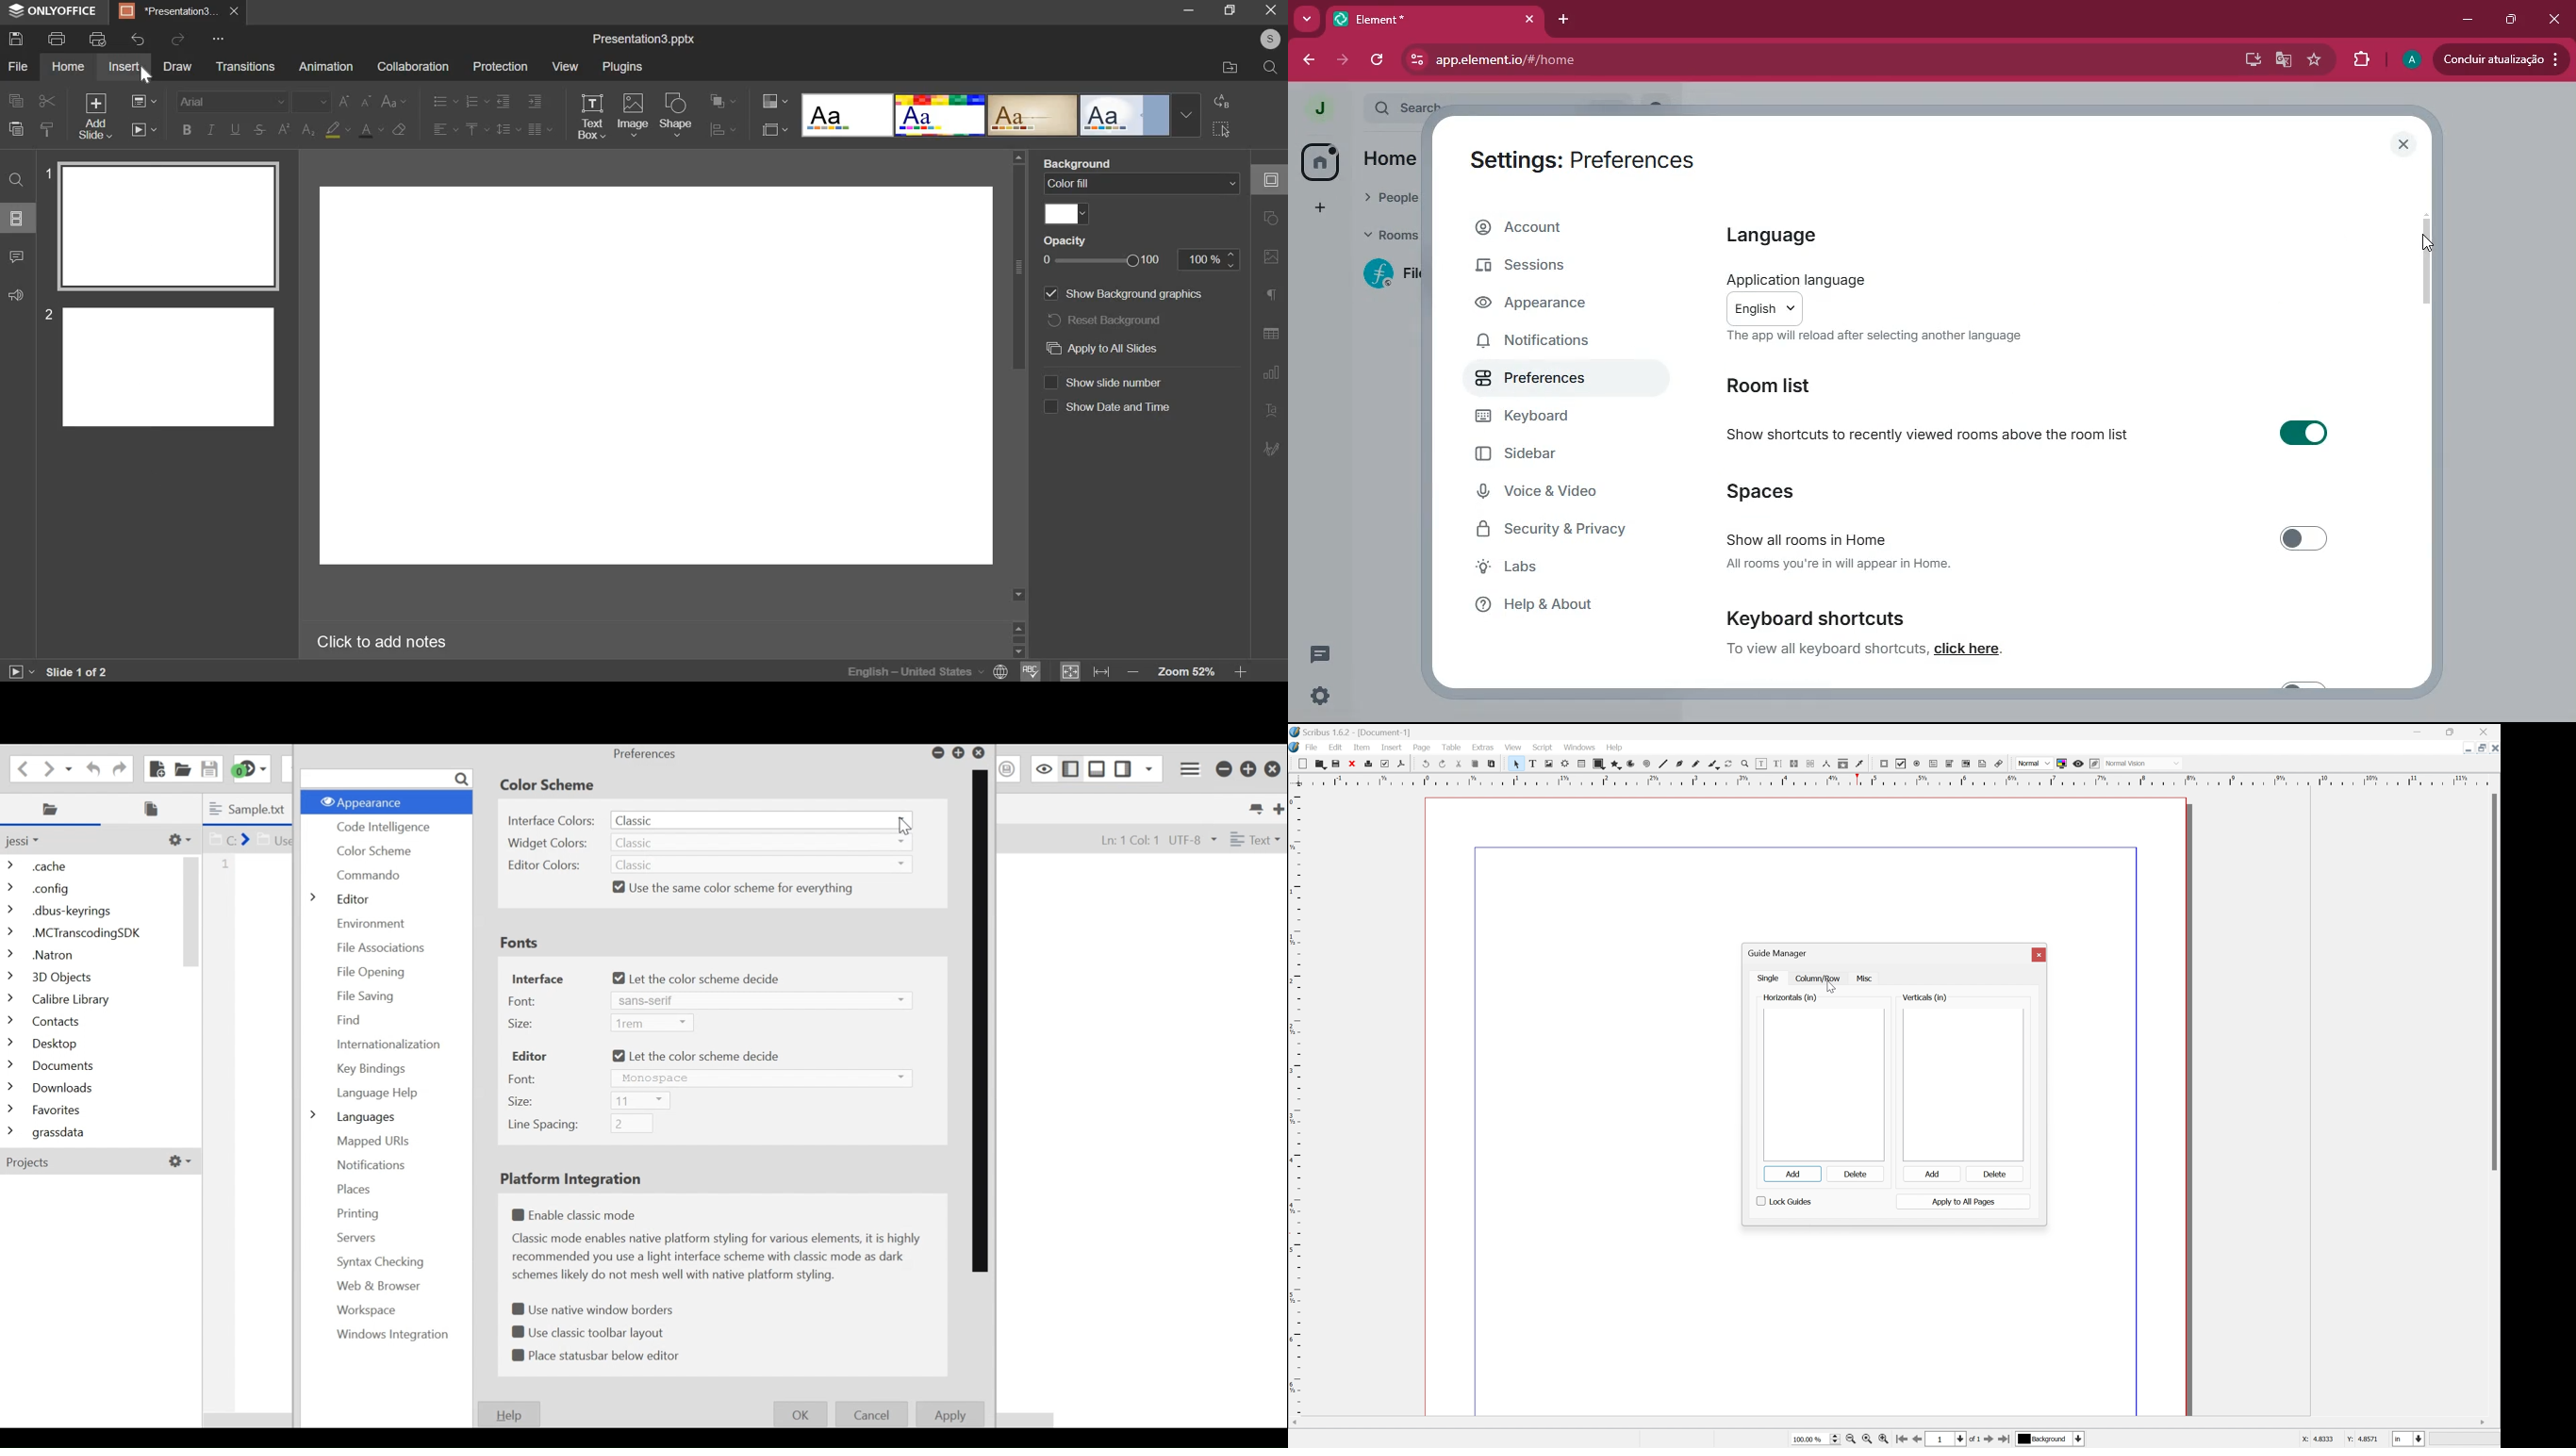 Image resolution: width=2576 pixels, height=1456 pixels. Describe the element at coordinates (1885, 1439) in the screenshot. I see `zoom in` at that location.